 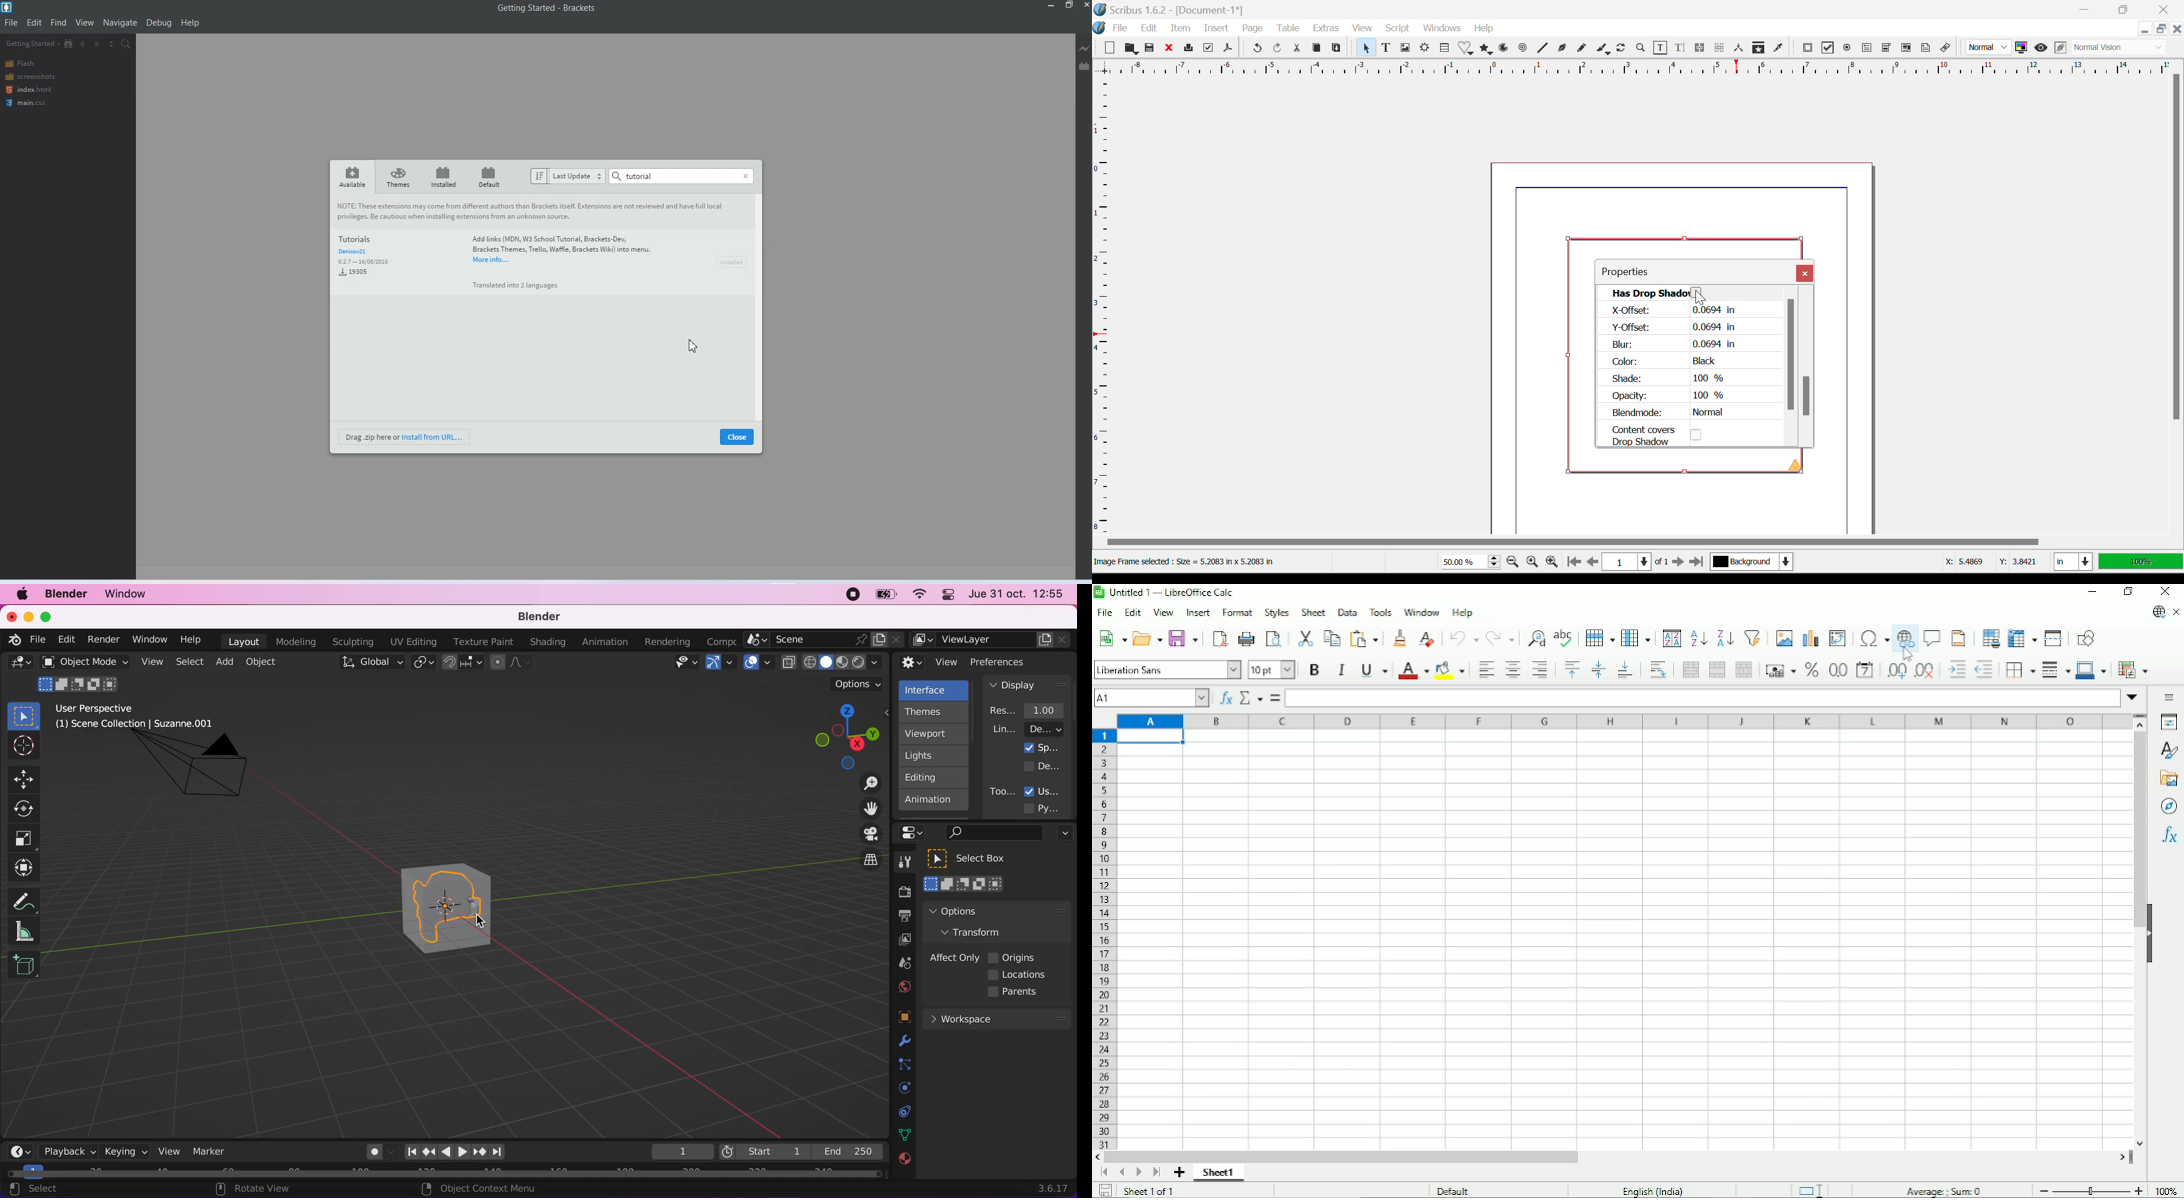 What do you see at coordinates (2177, 289) in the screenshot?
I see `Vertical Scroll Bar` at bounding box center [2177, 289].